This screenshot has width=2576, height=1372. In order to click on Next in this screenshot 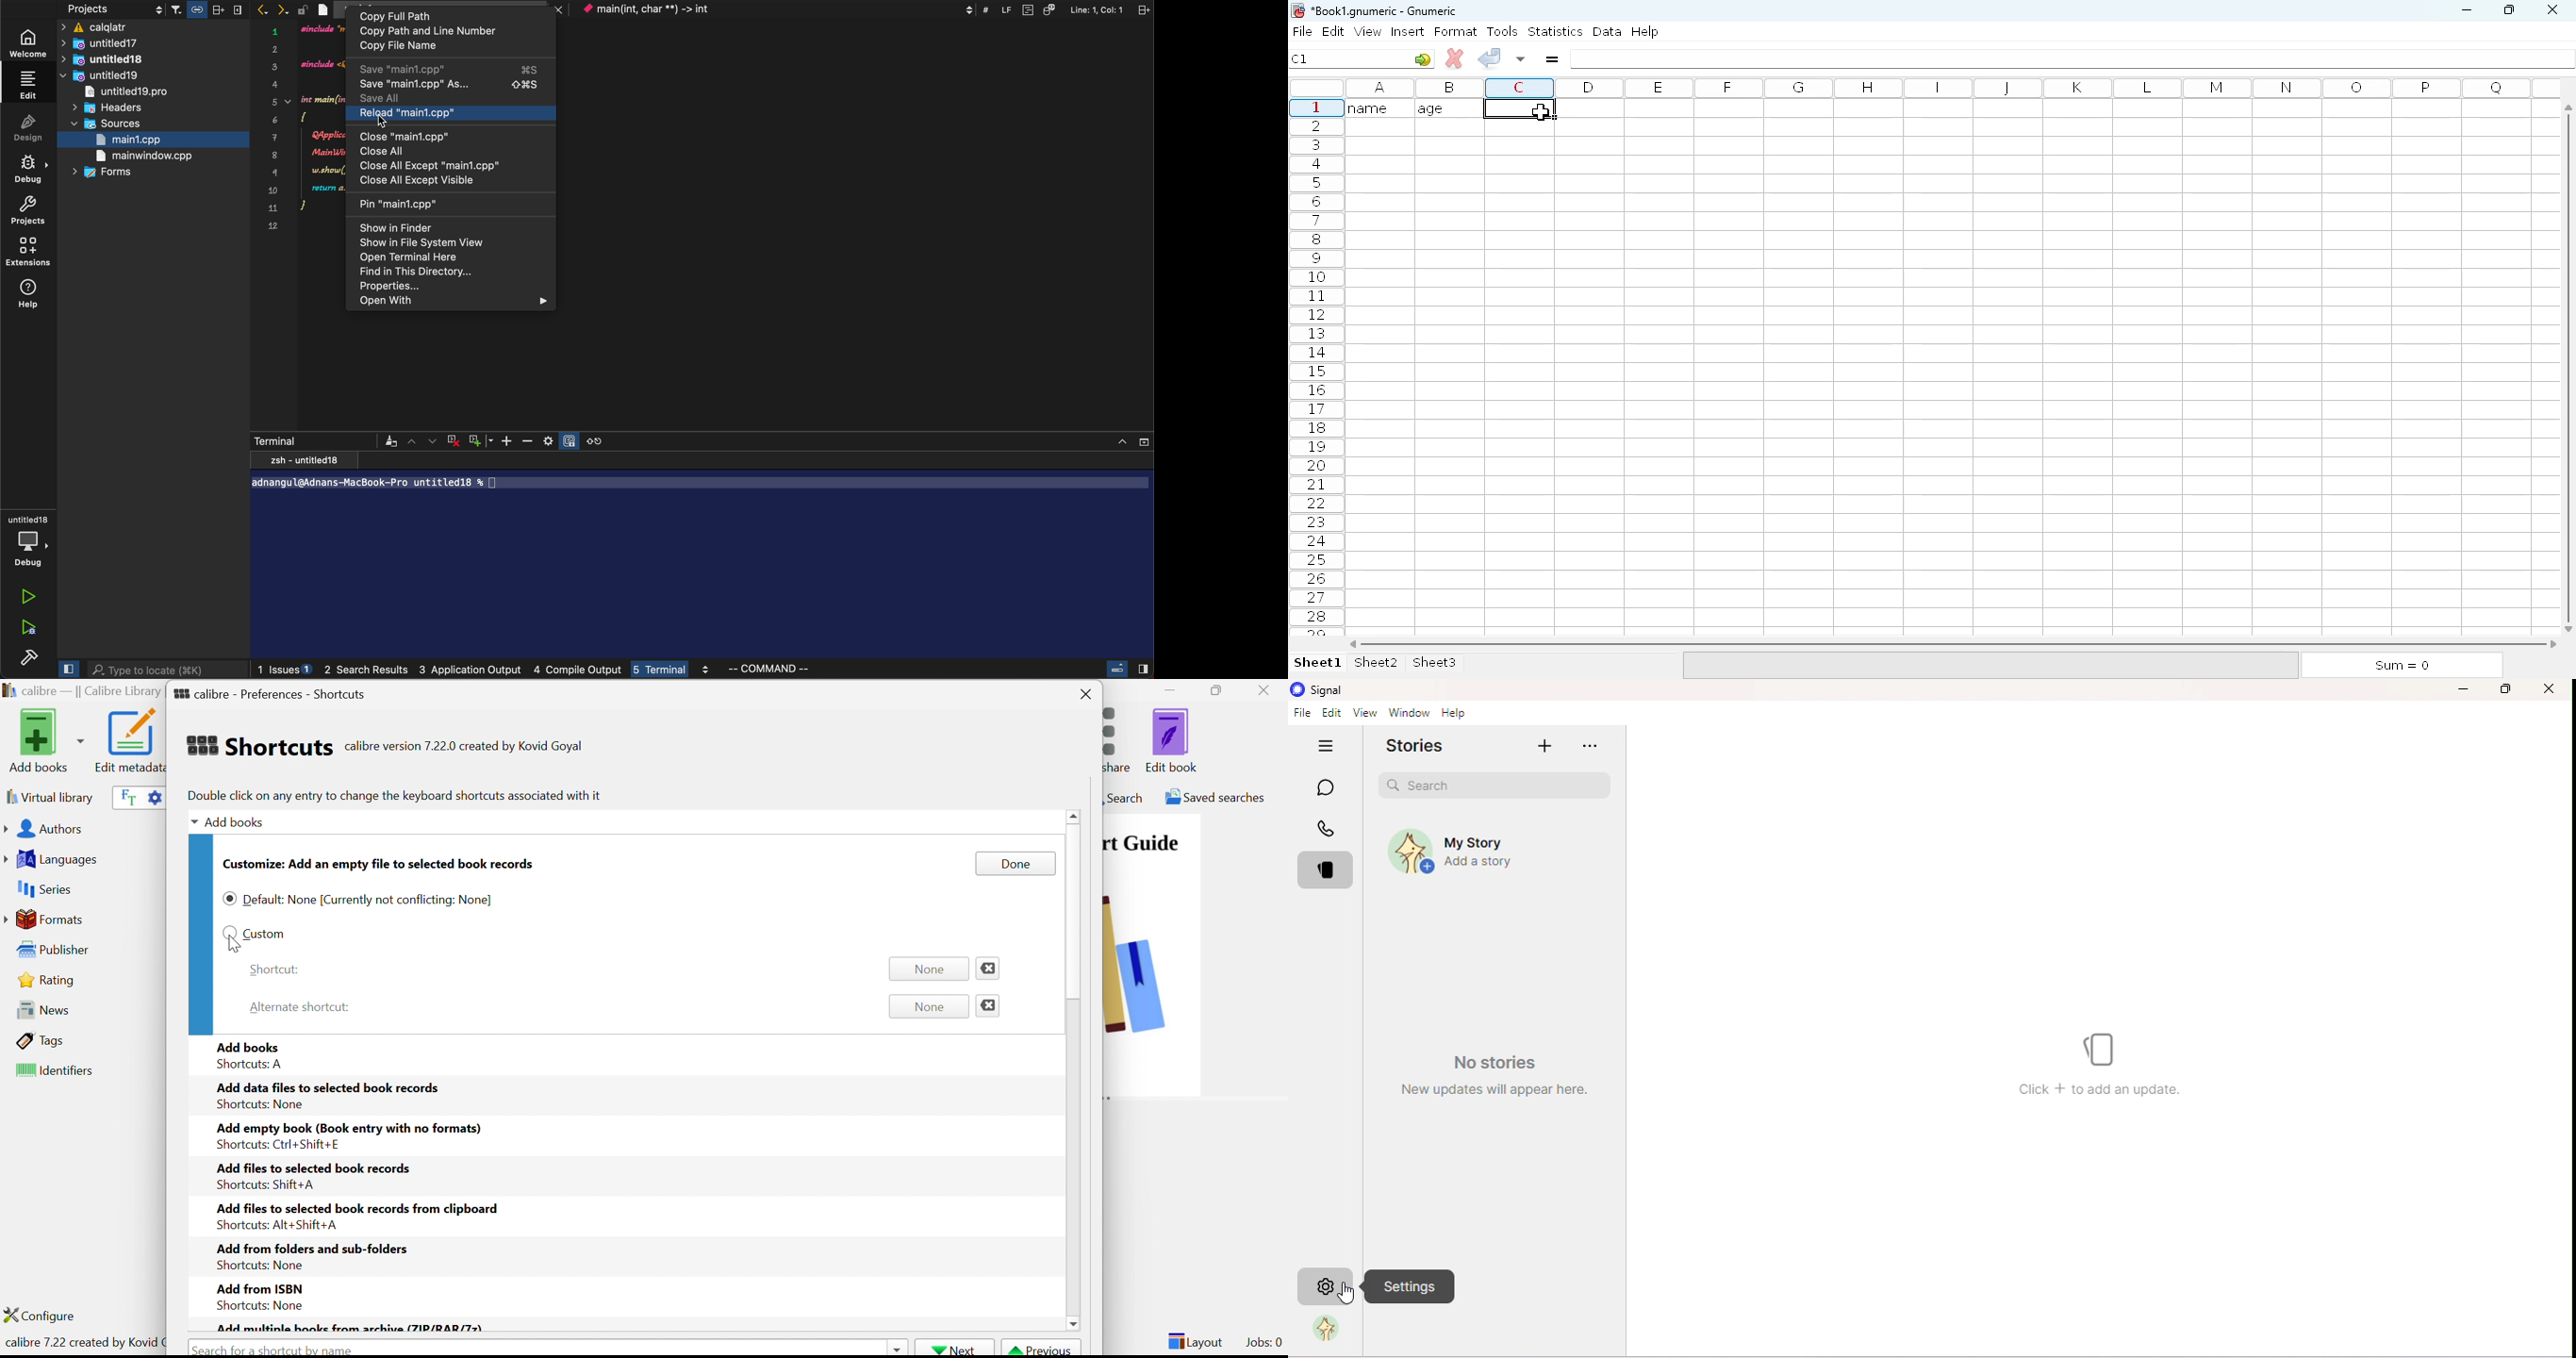, I will do `click(955, 1348)`.